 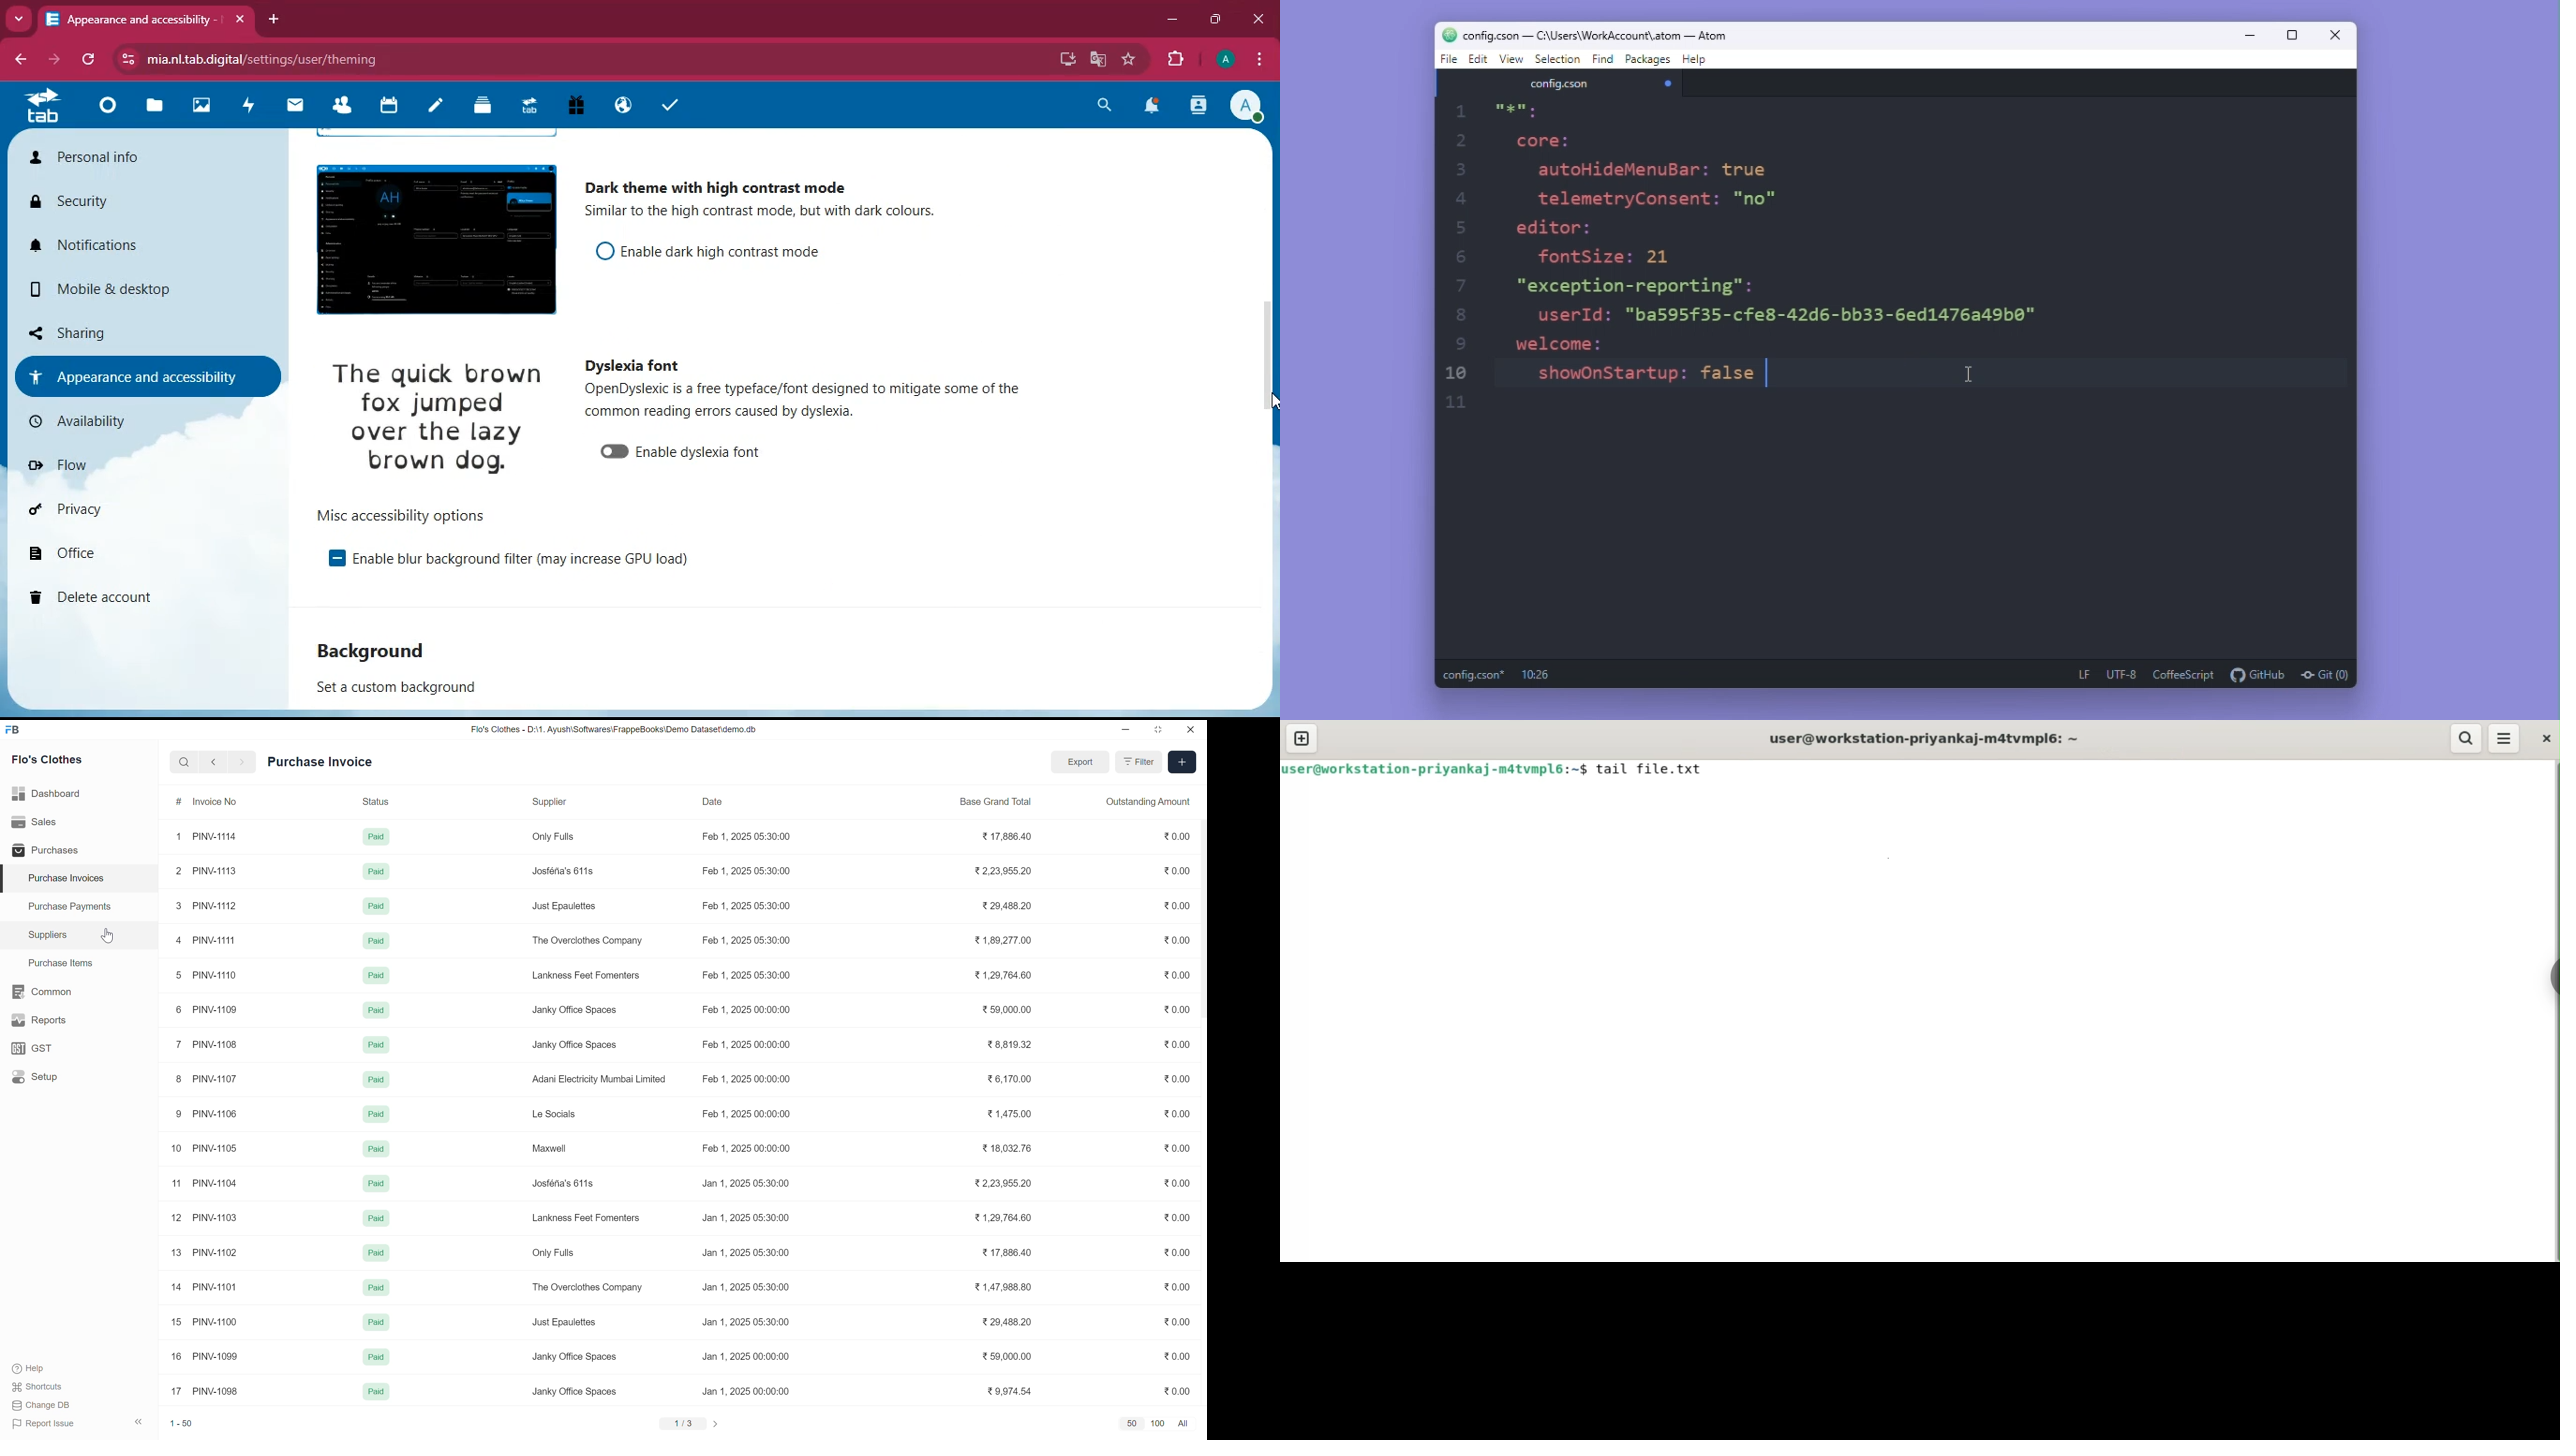 I want to click on Minimize, so click(x=1126, y=729).